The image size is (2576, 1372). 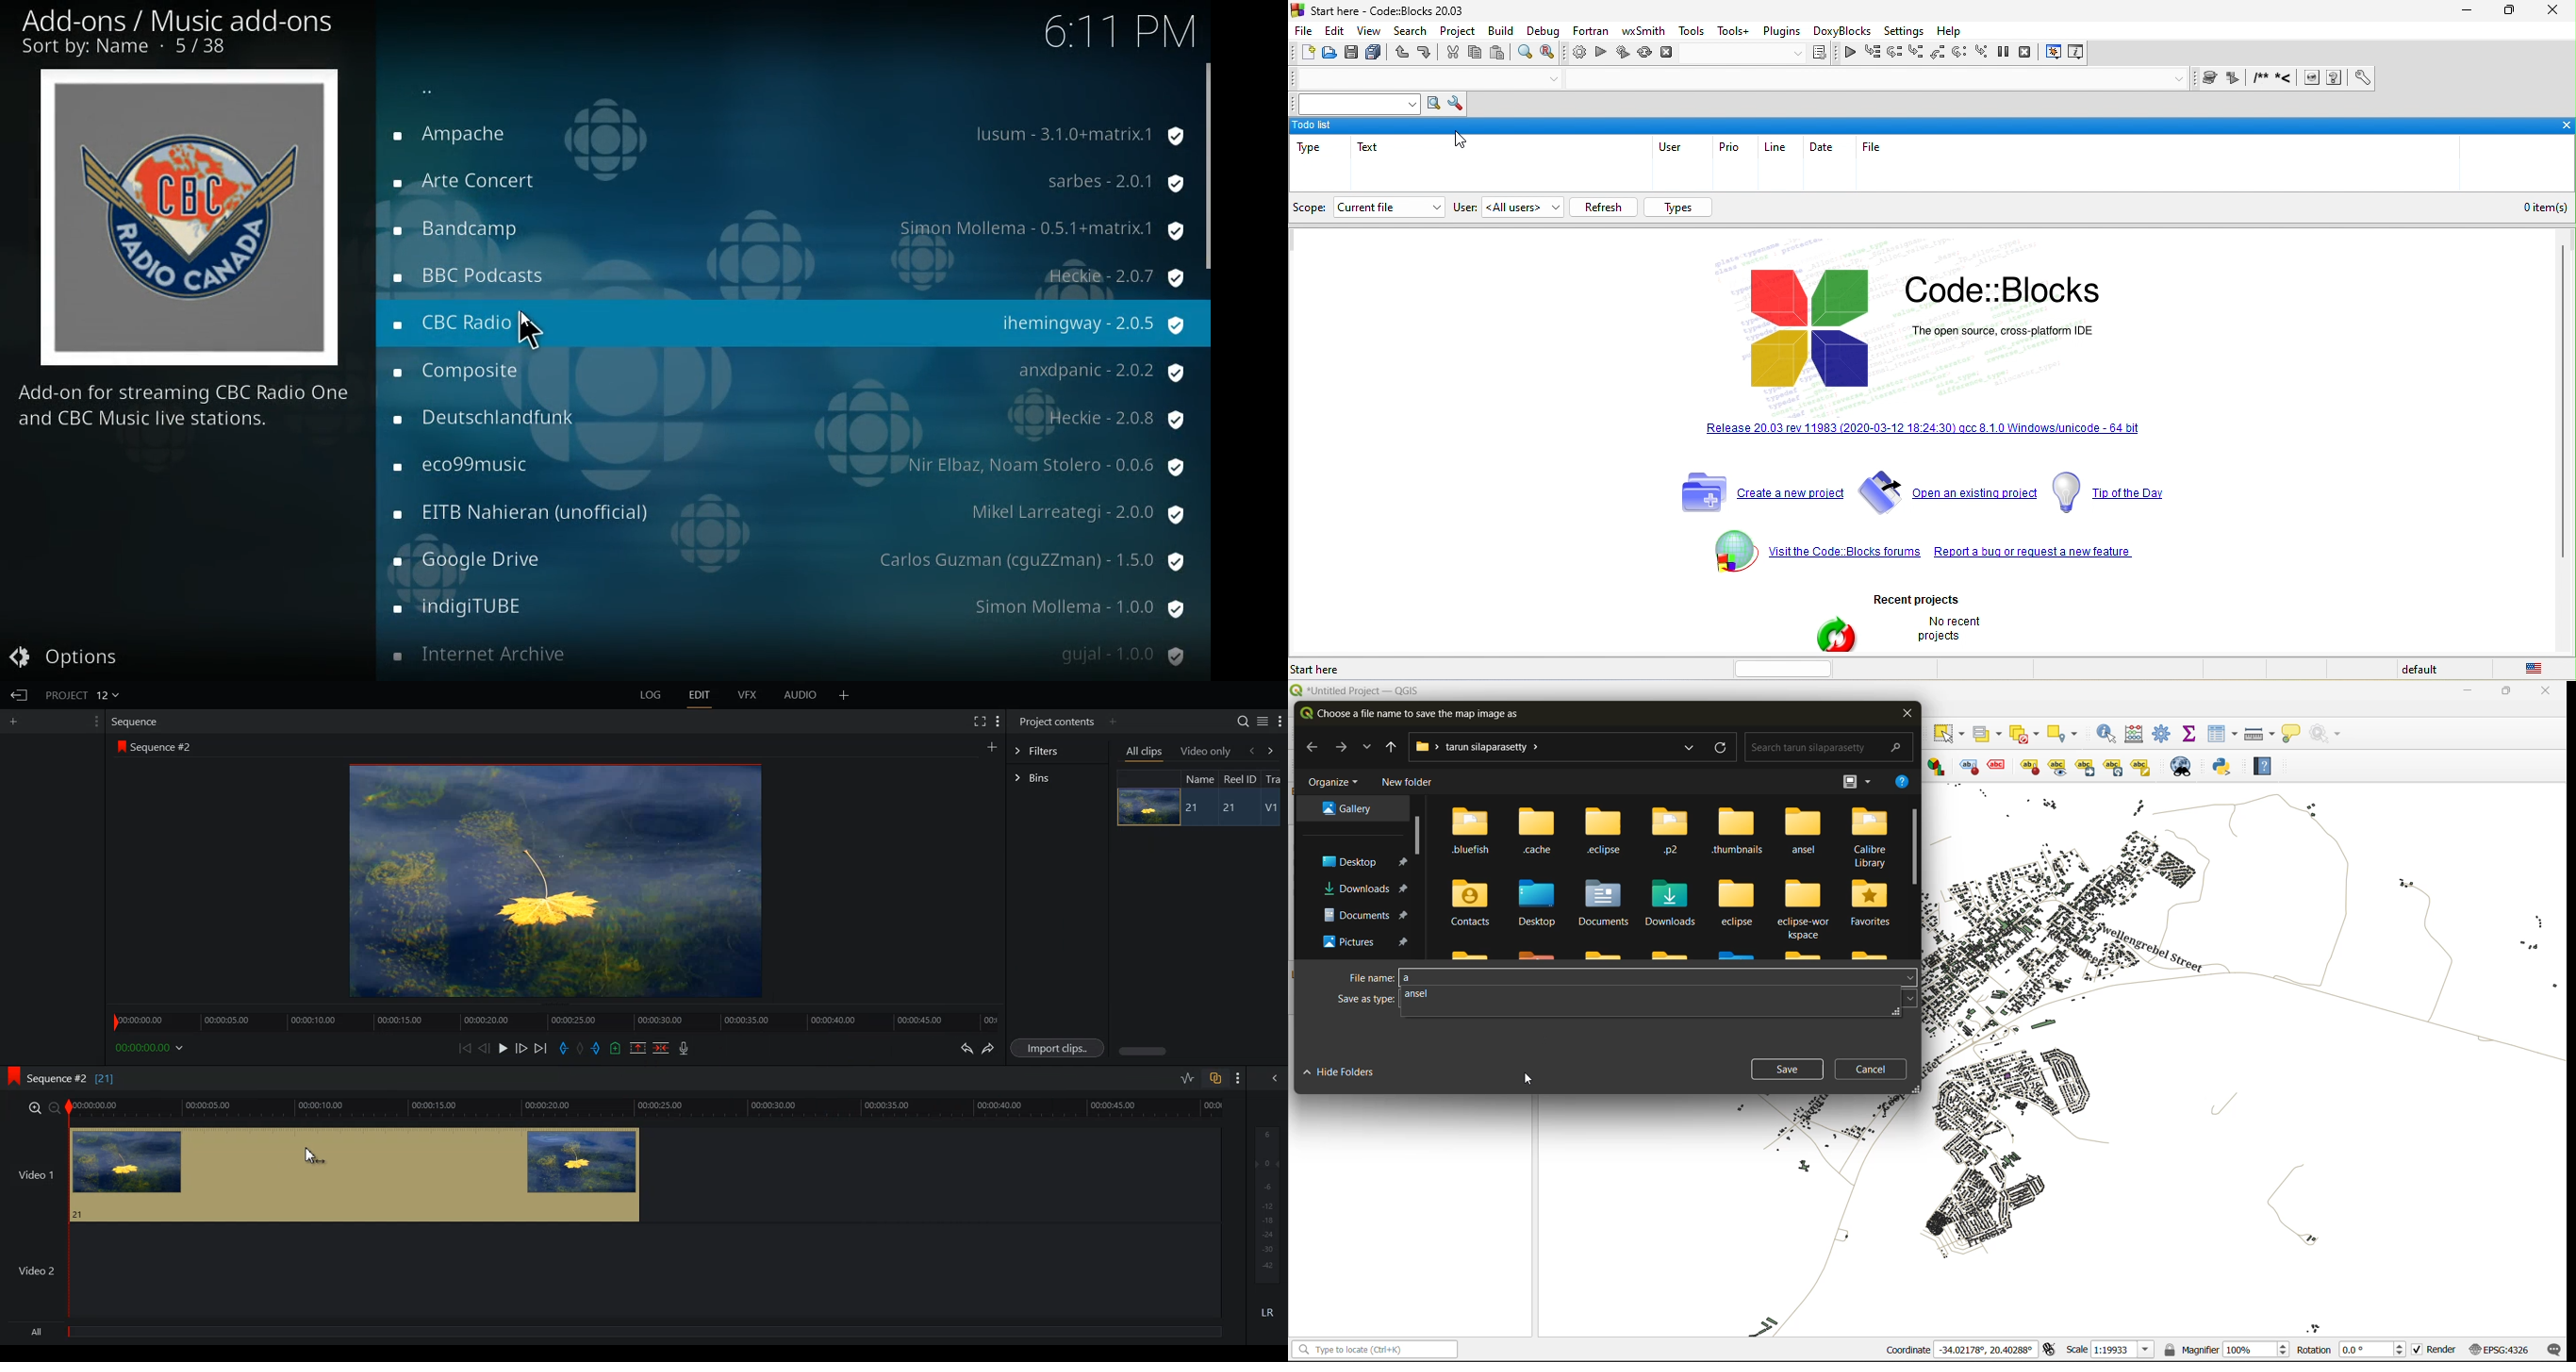 I want to click on render, so click(x=2432, y=1352).